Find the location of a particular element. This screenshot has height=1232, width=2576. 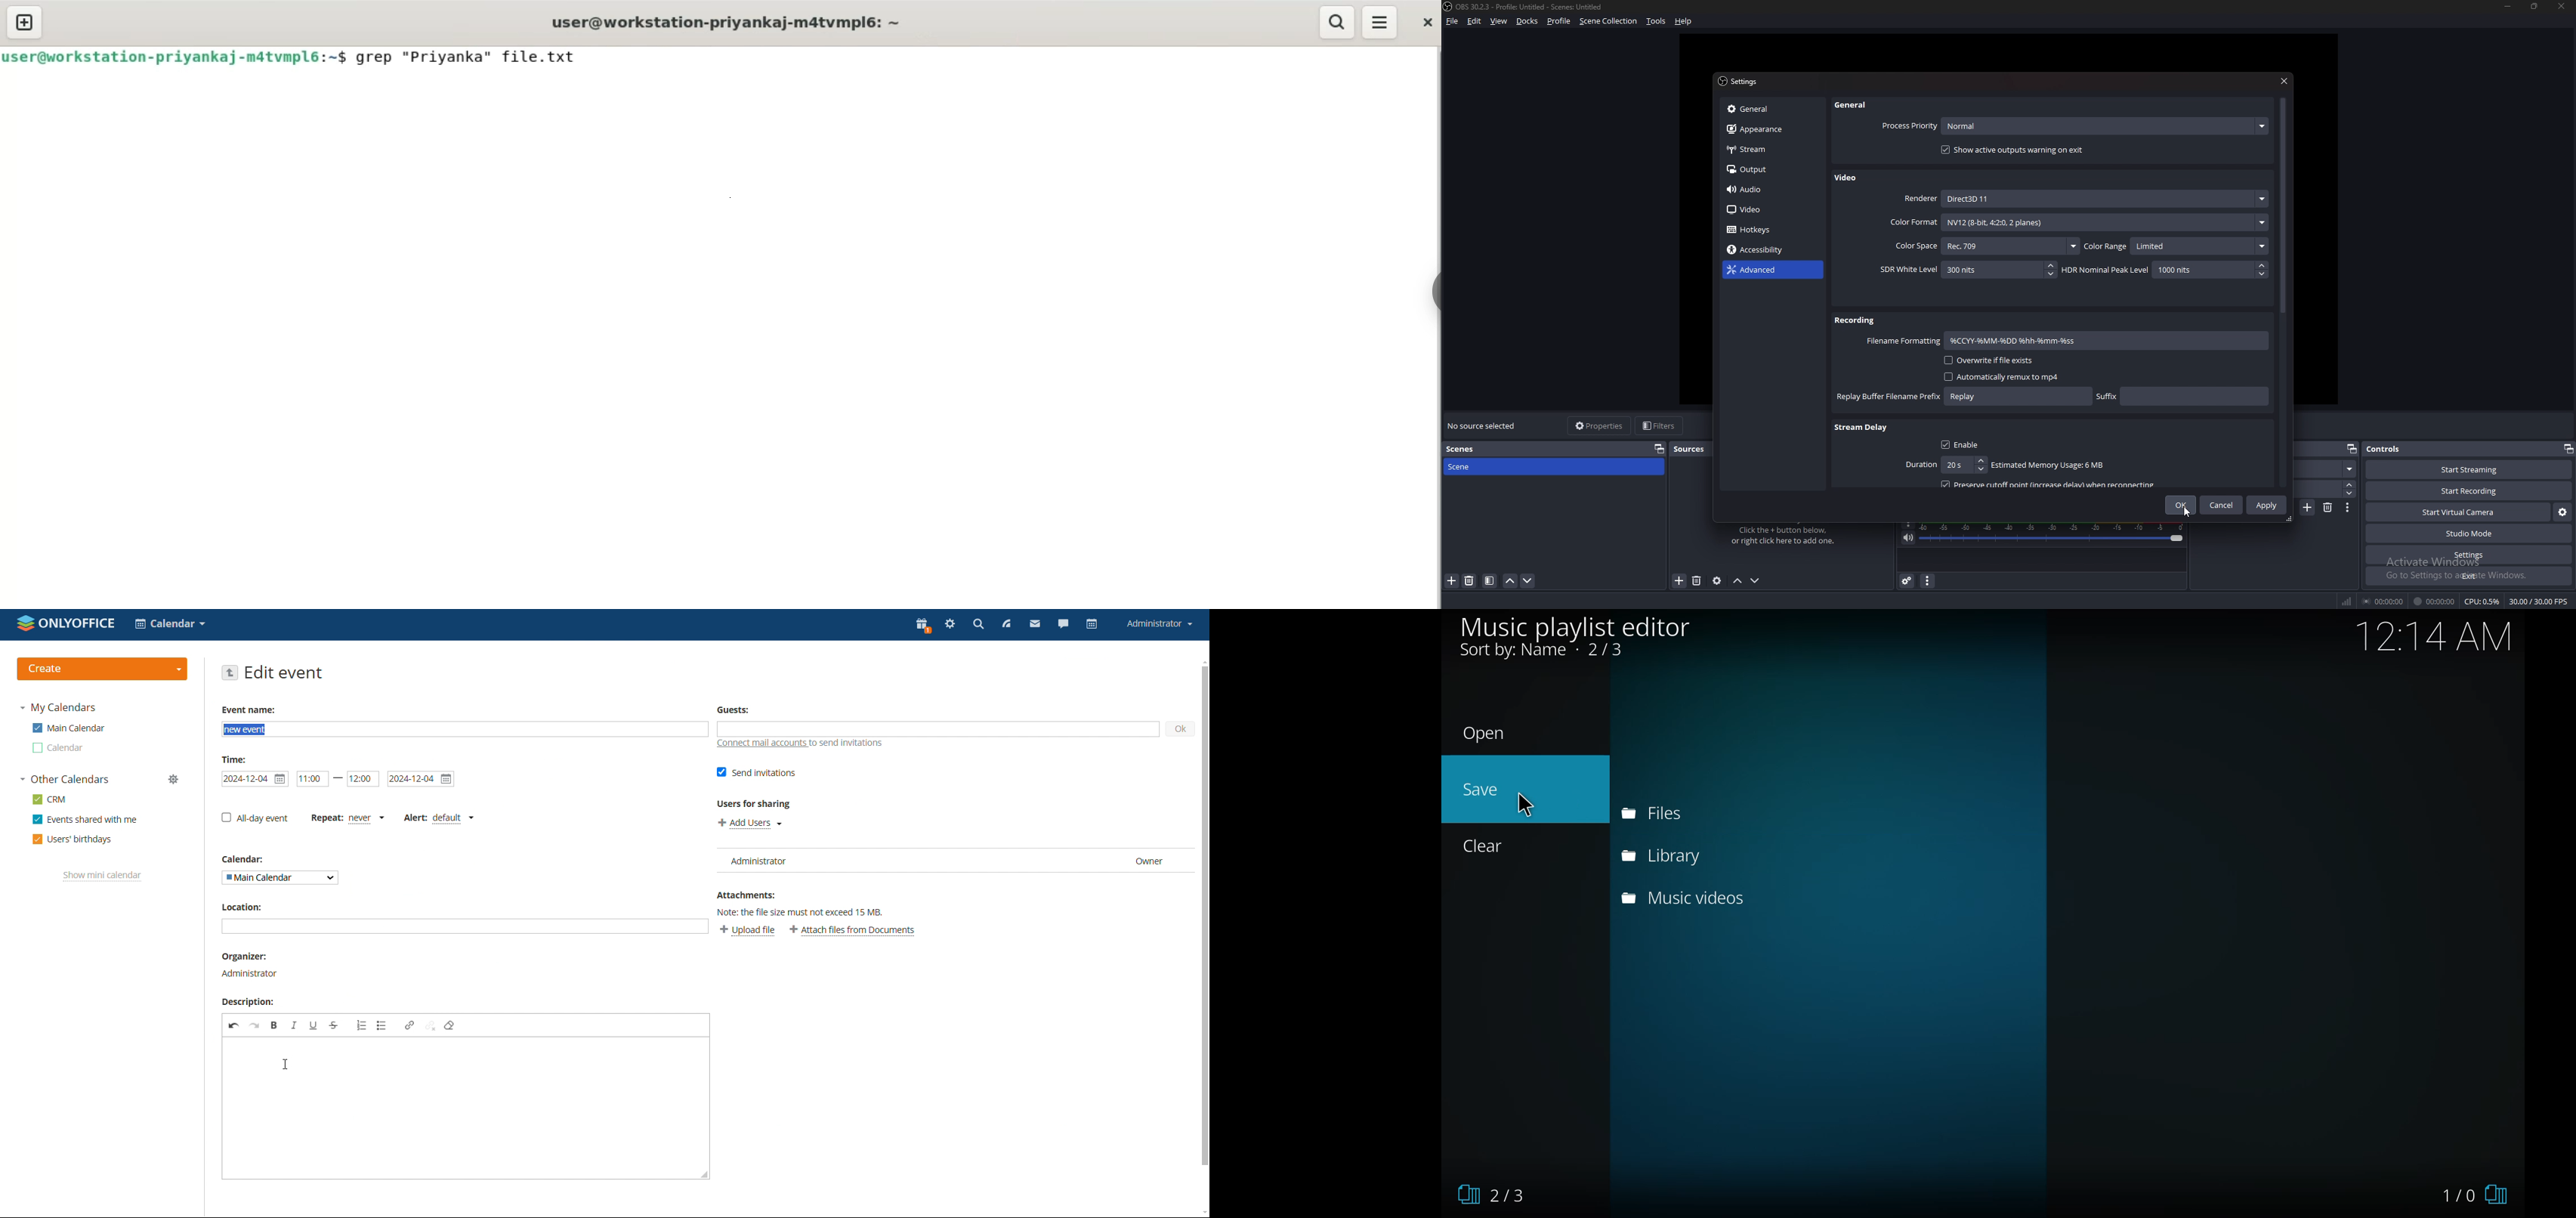

Description: is located at coordinates (250, 1000).